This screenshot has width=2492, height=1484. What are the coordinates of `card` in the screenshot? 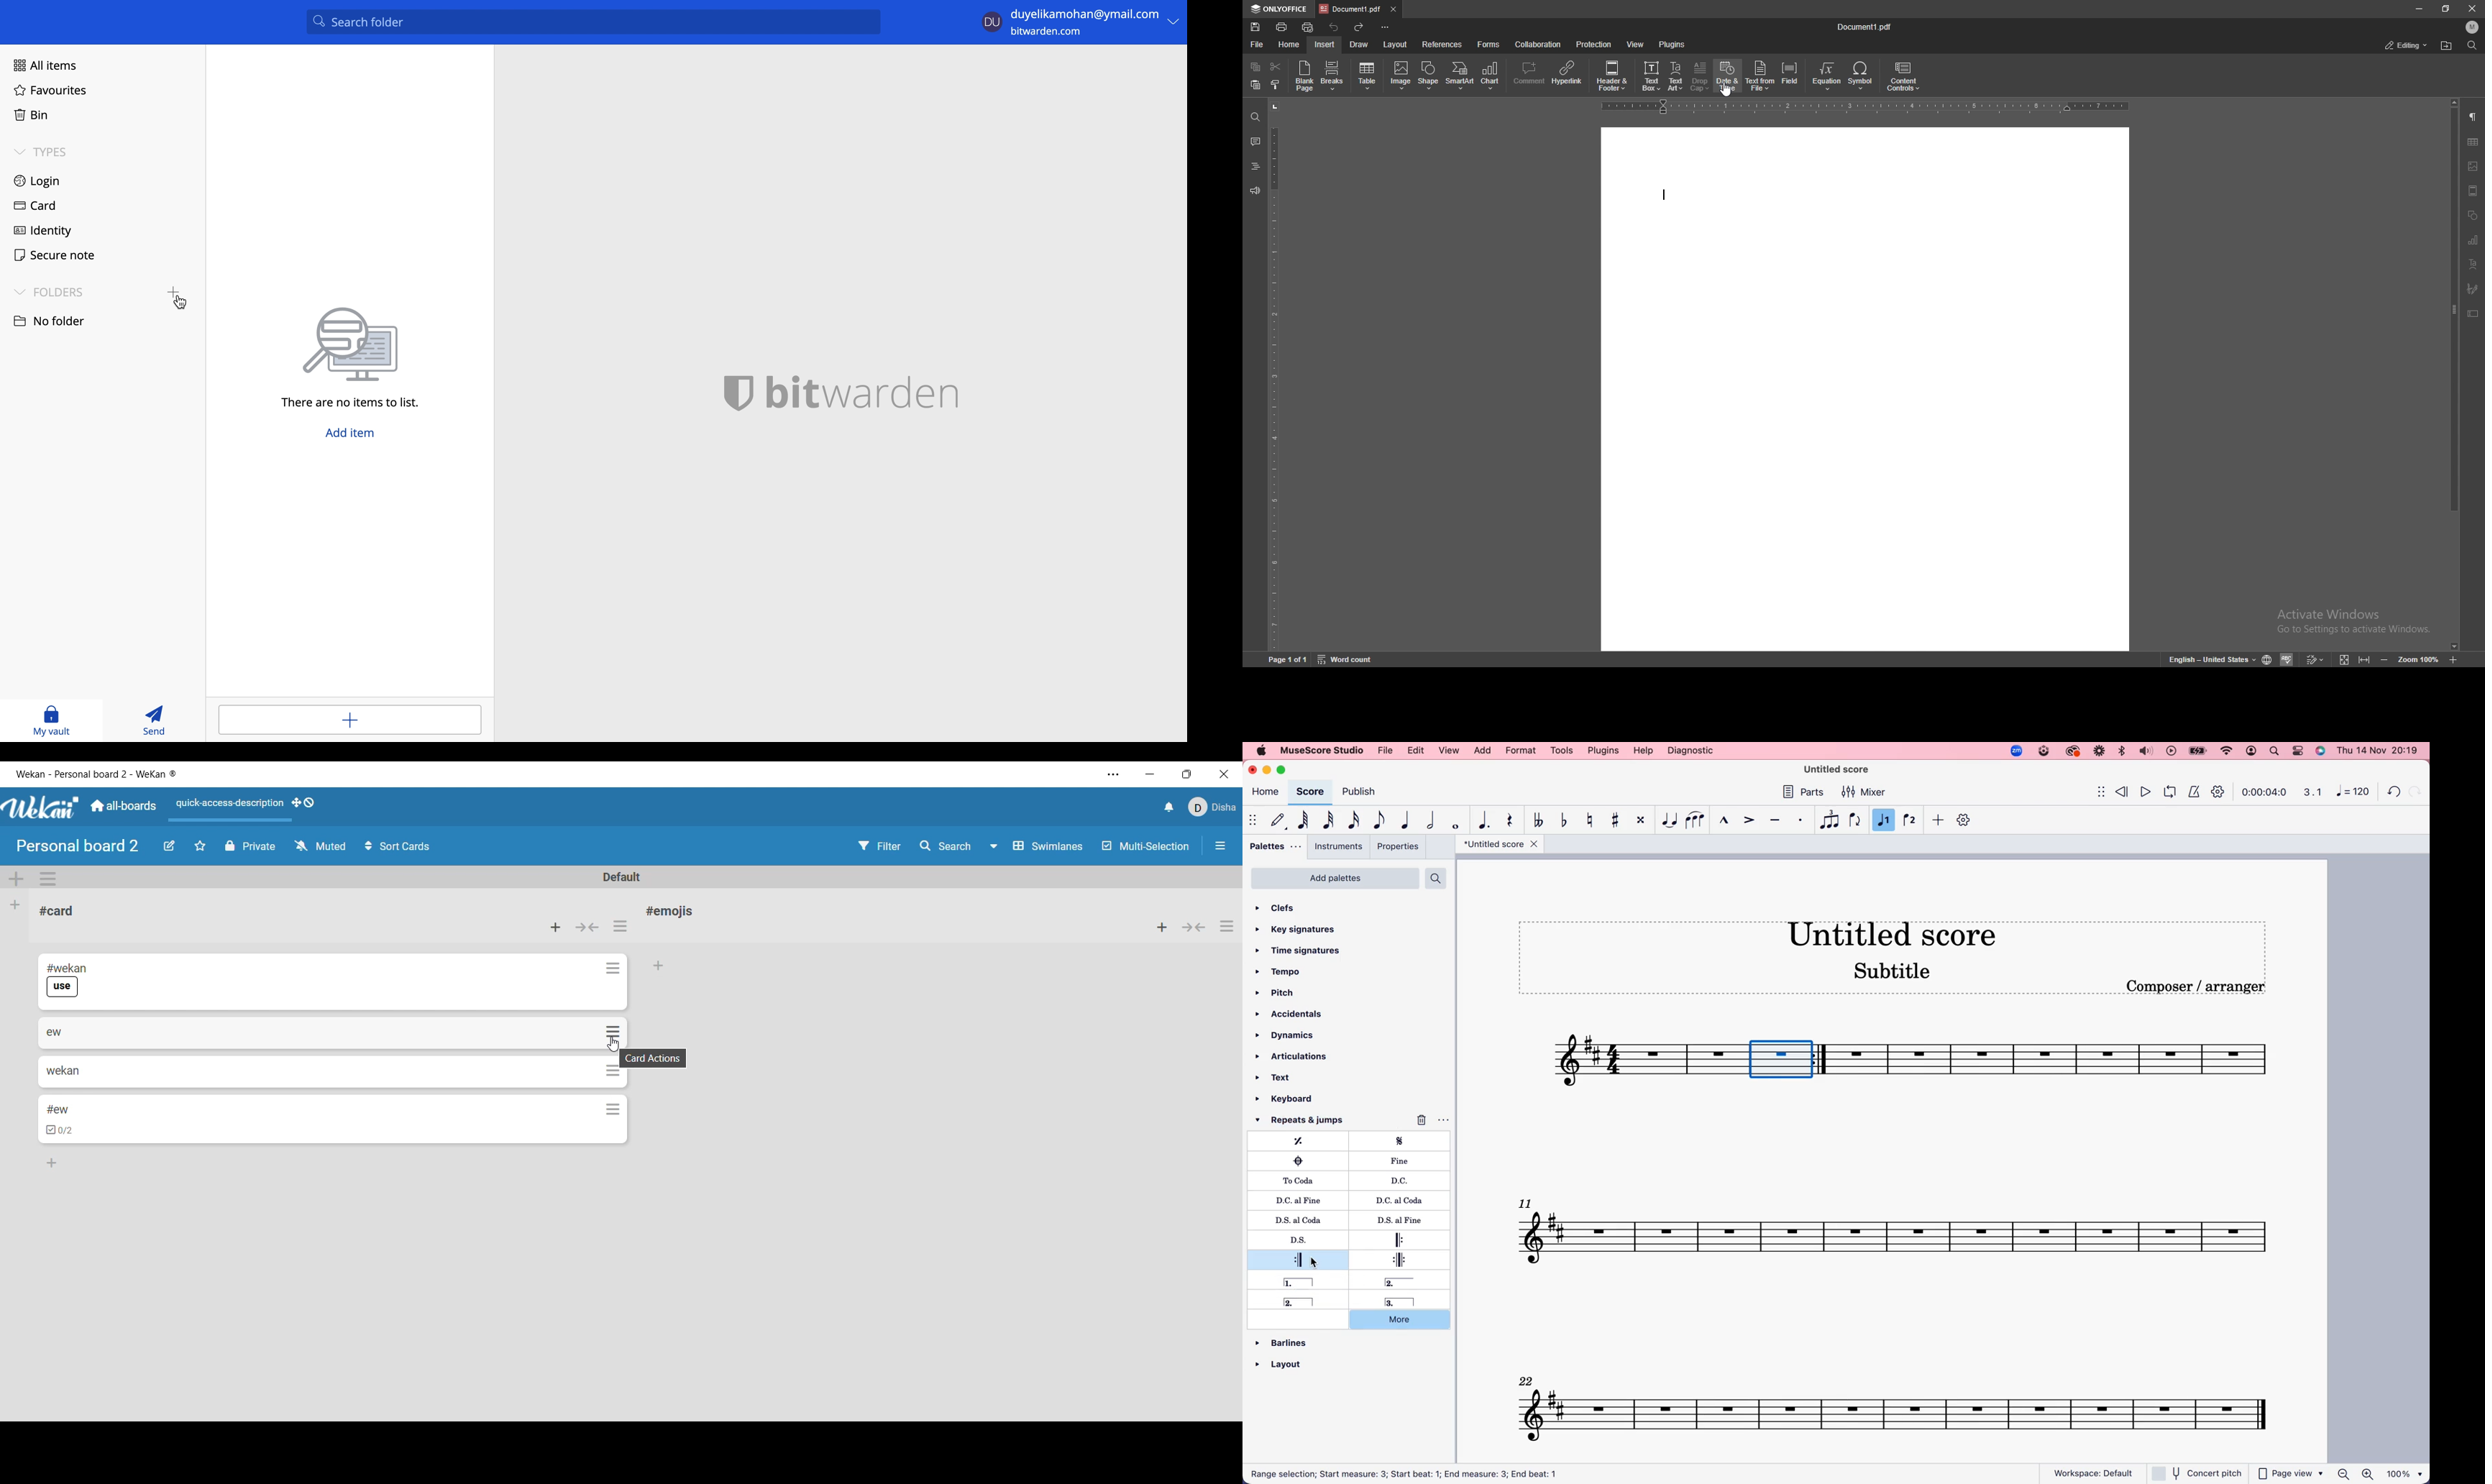 It's located at (33, 207).